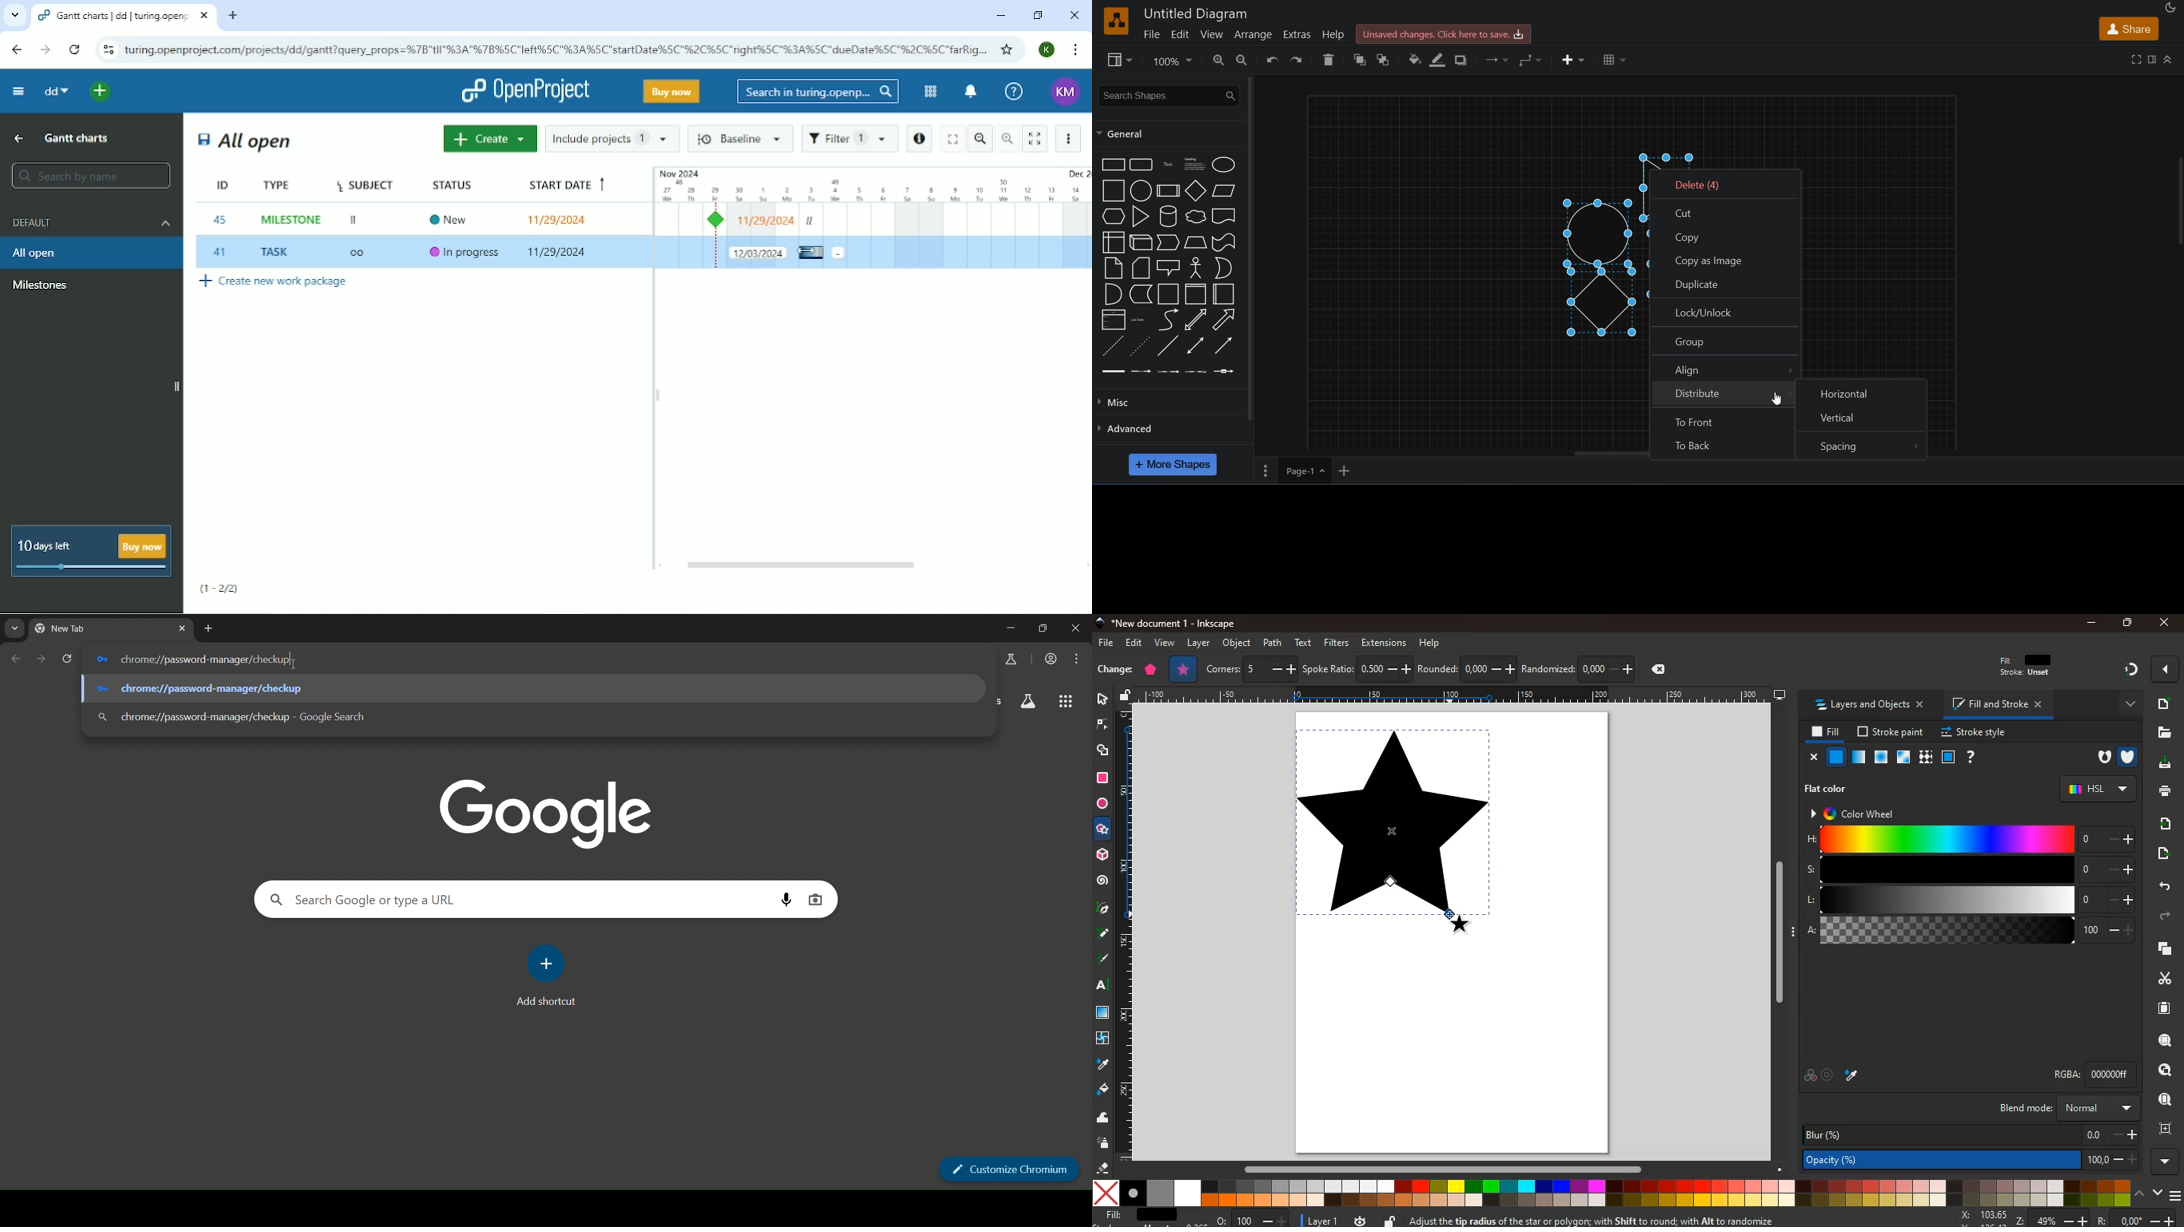 Image resolution: width=2184 pixels, height=1232 pixels. What do you see at coordinates (1066, 700) in the screenshot?
I see `google apps` at bounding box center [1066, 700].